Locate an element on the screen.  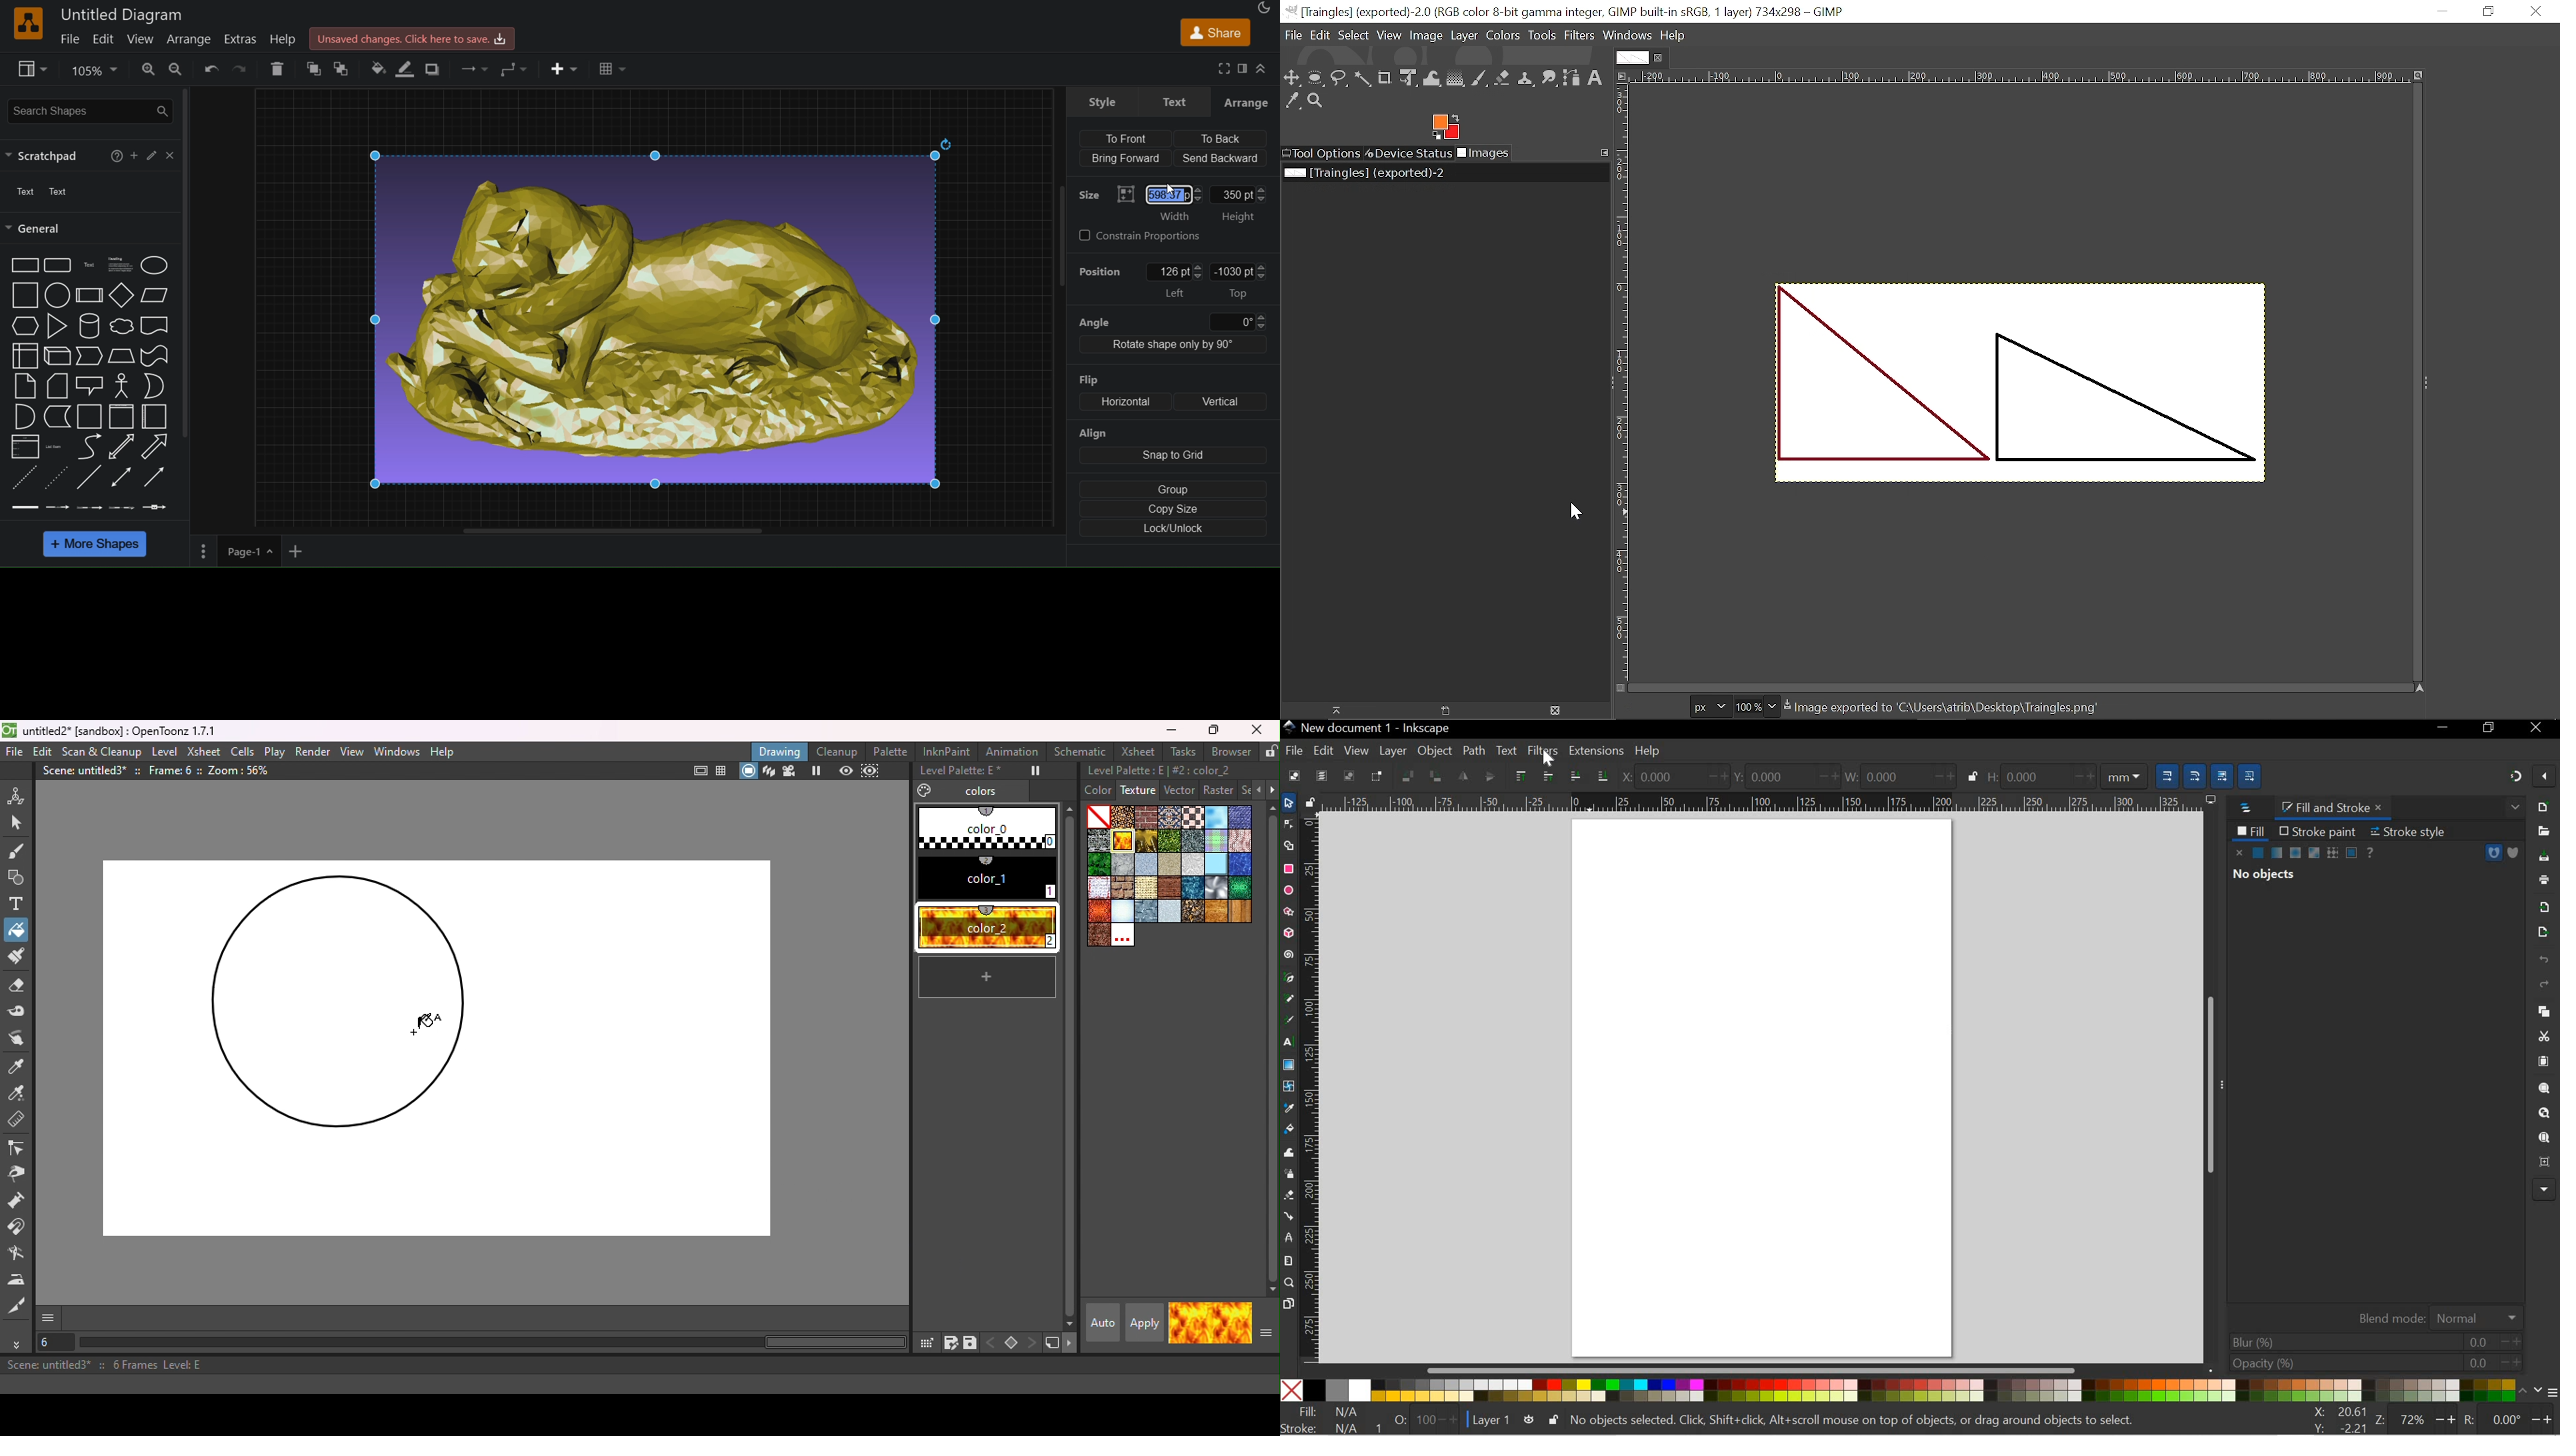
RAISE SELECTION ONE STEP is located at coordinates (1547, 775).